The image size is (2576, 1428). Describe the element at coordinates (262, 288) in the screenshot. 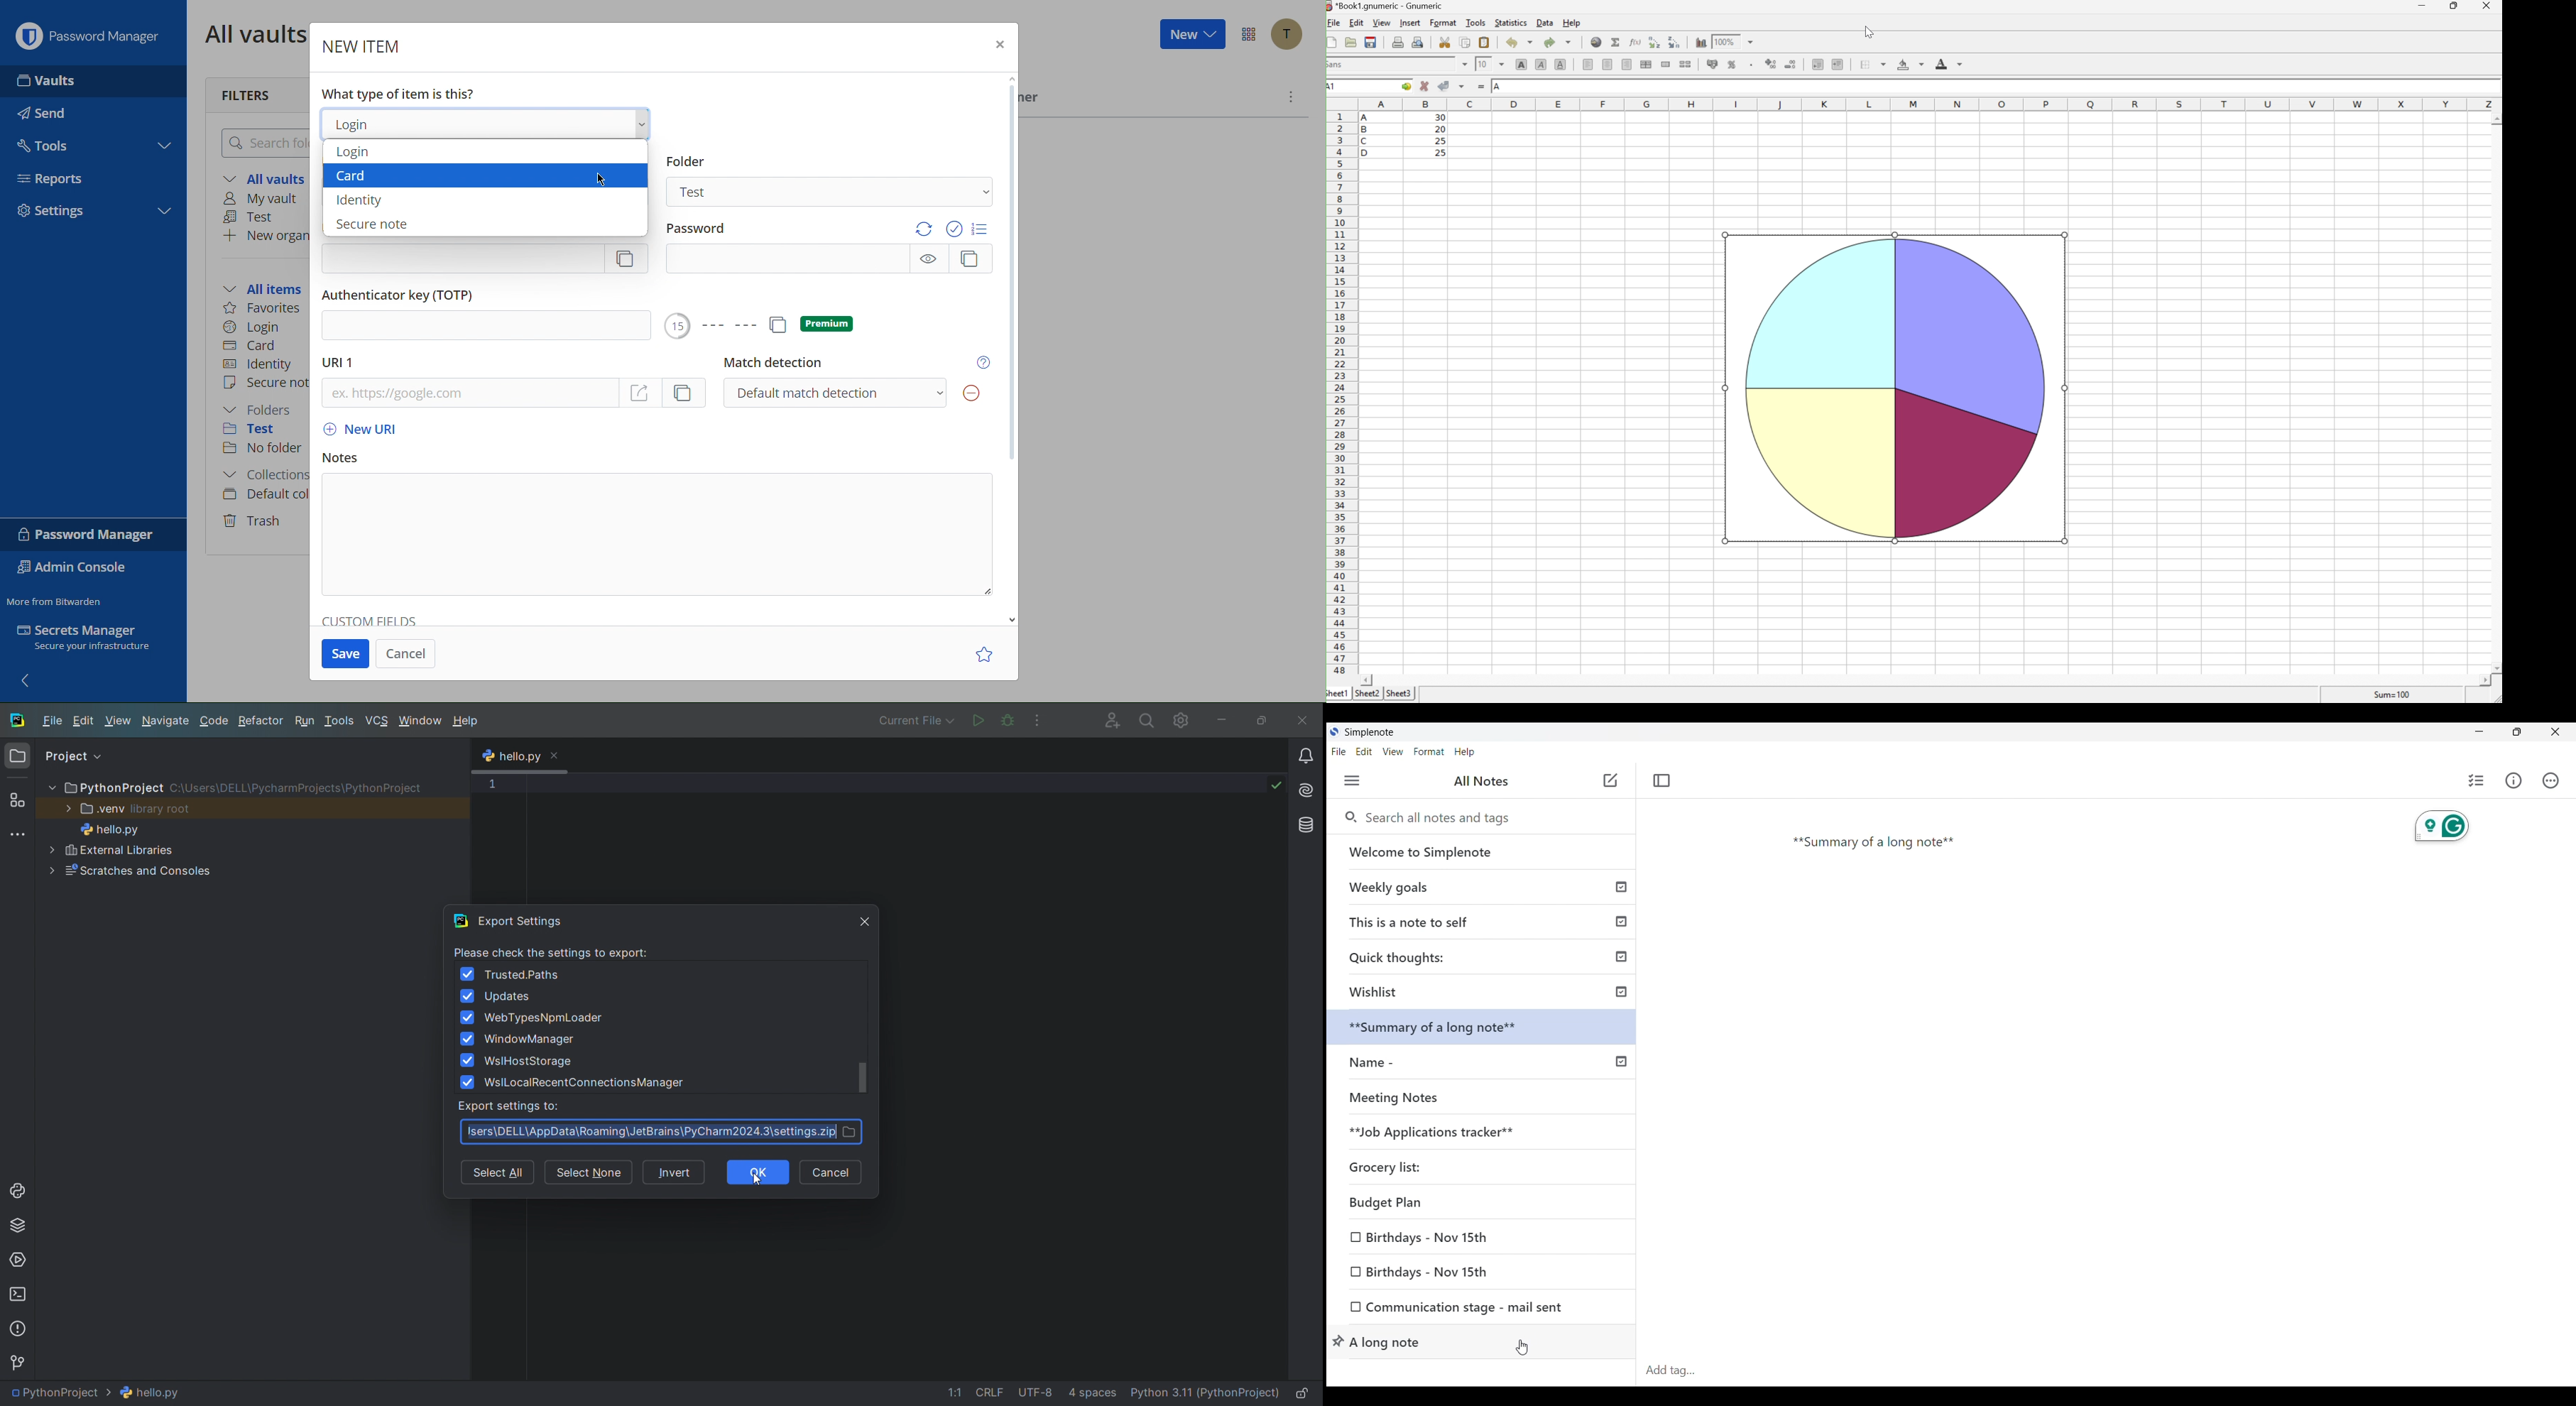

I see `All items` at that location.